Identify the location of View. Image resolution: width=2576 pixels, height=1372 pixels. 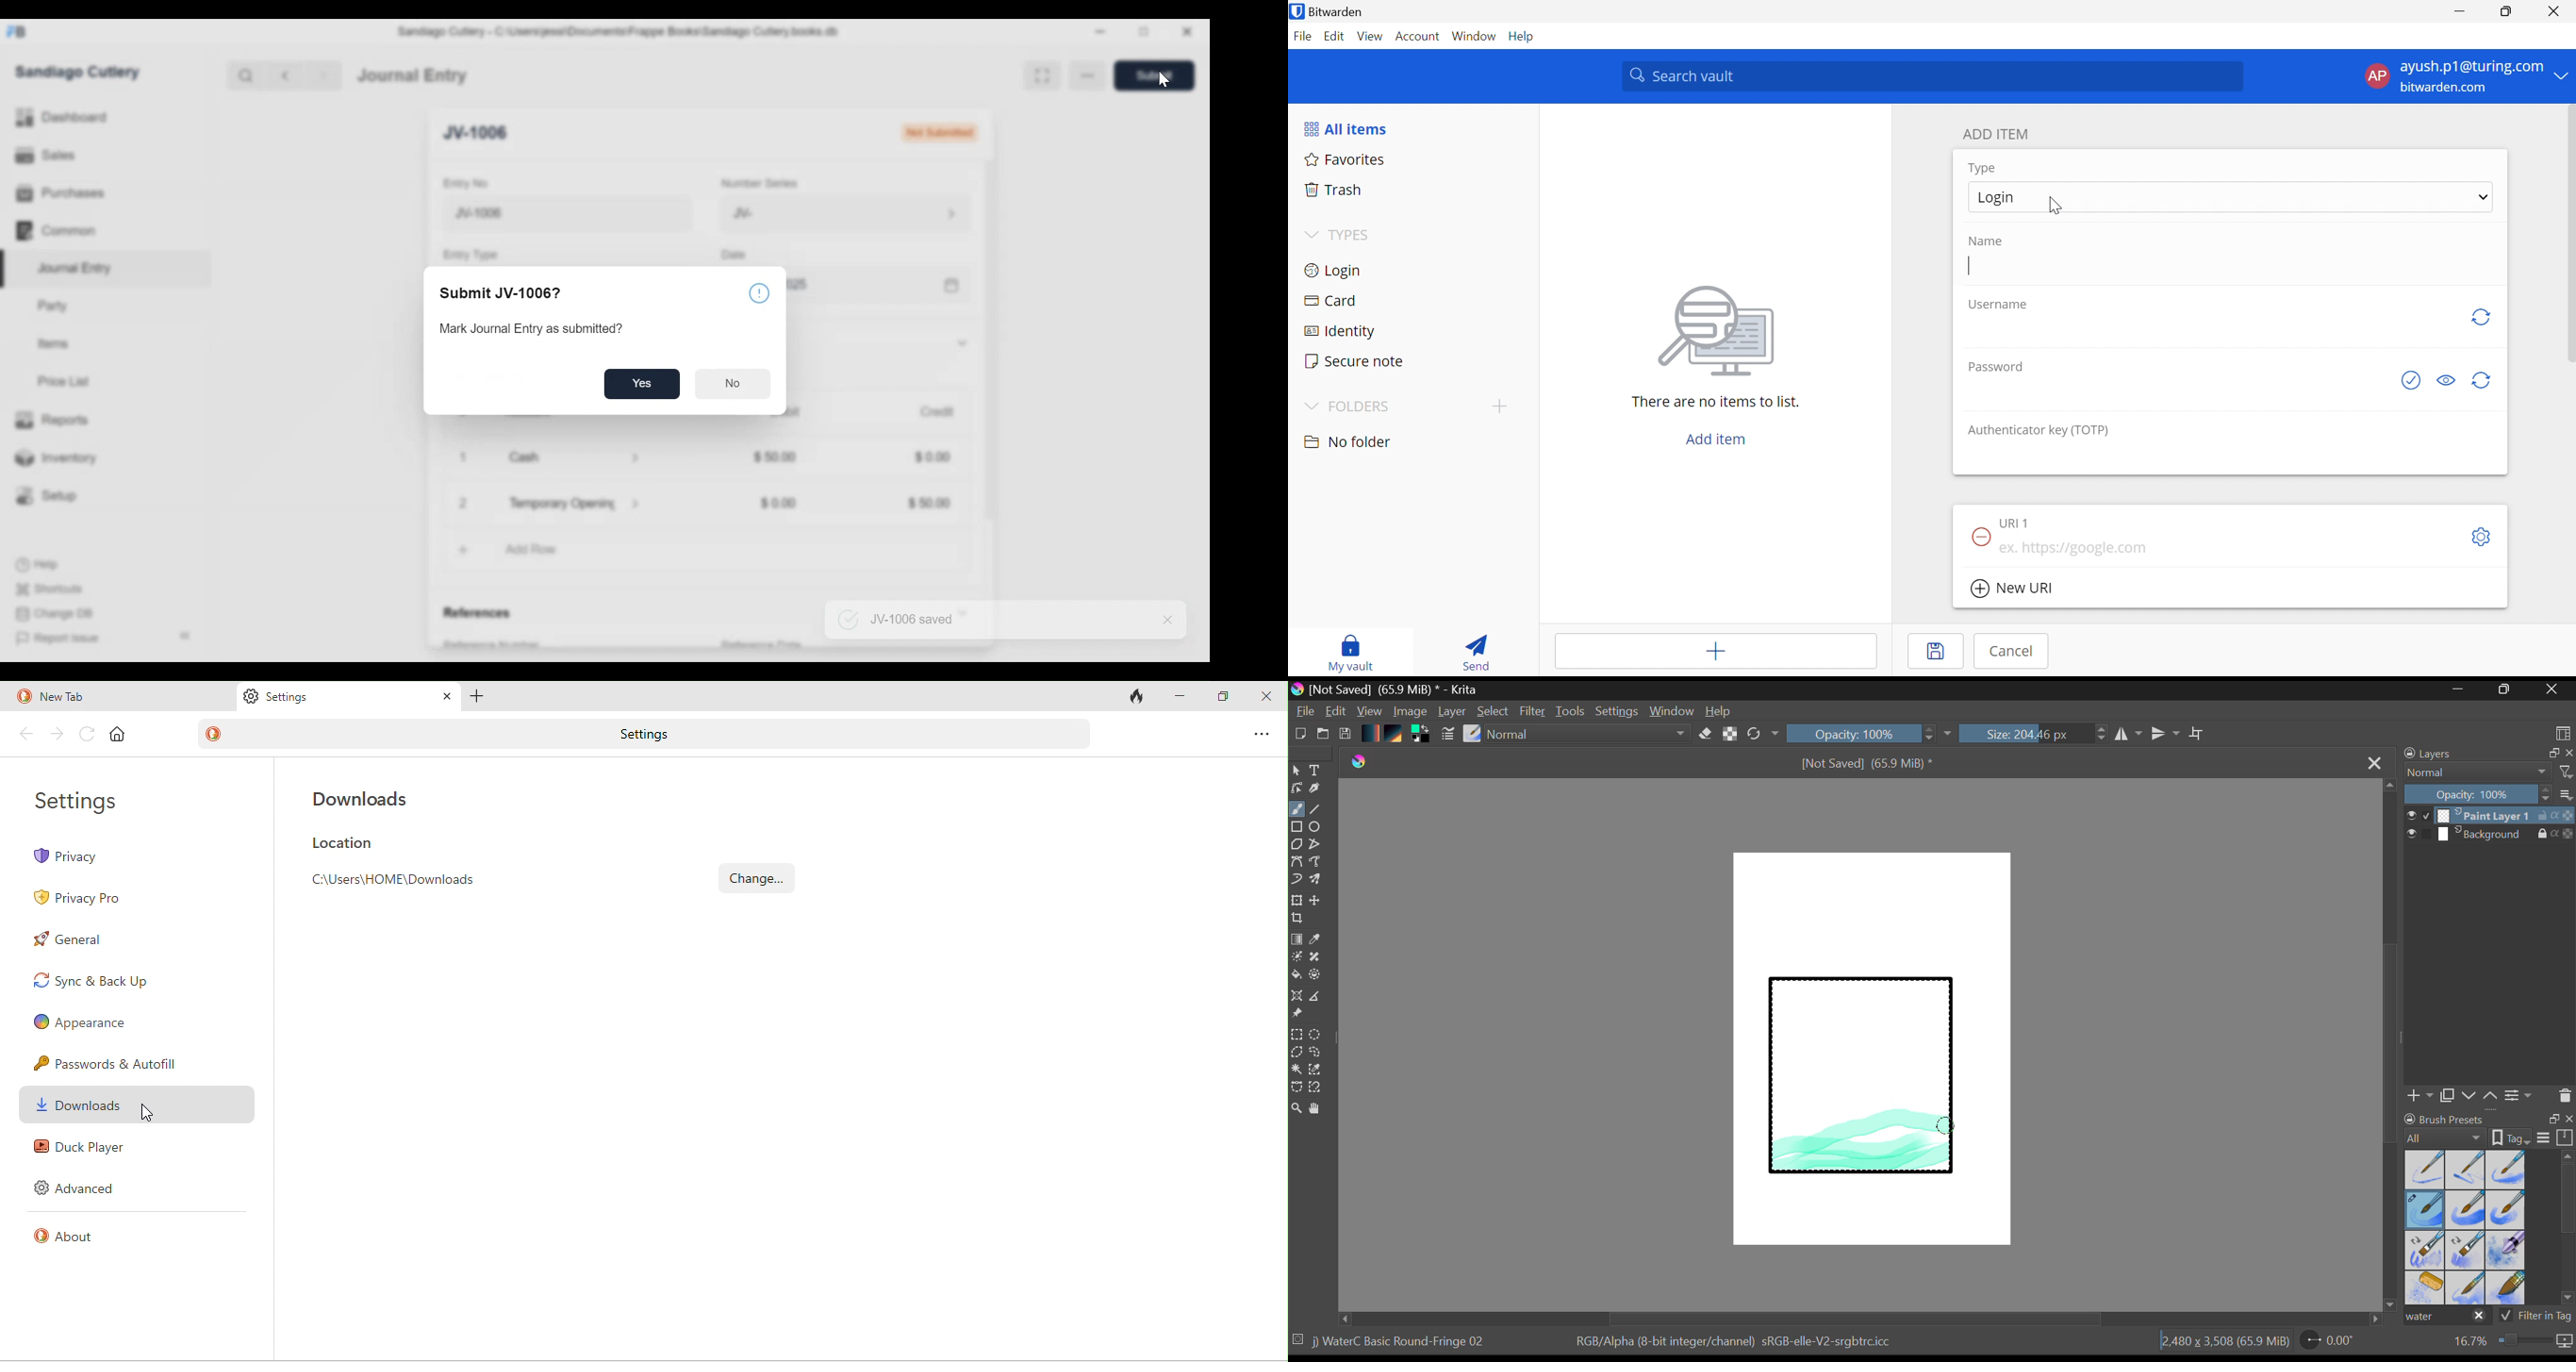
(1370, 36).